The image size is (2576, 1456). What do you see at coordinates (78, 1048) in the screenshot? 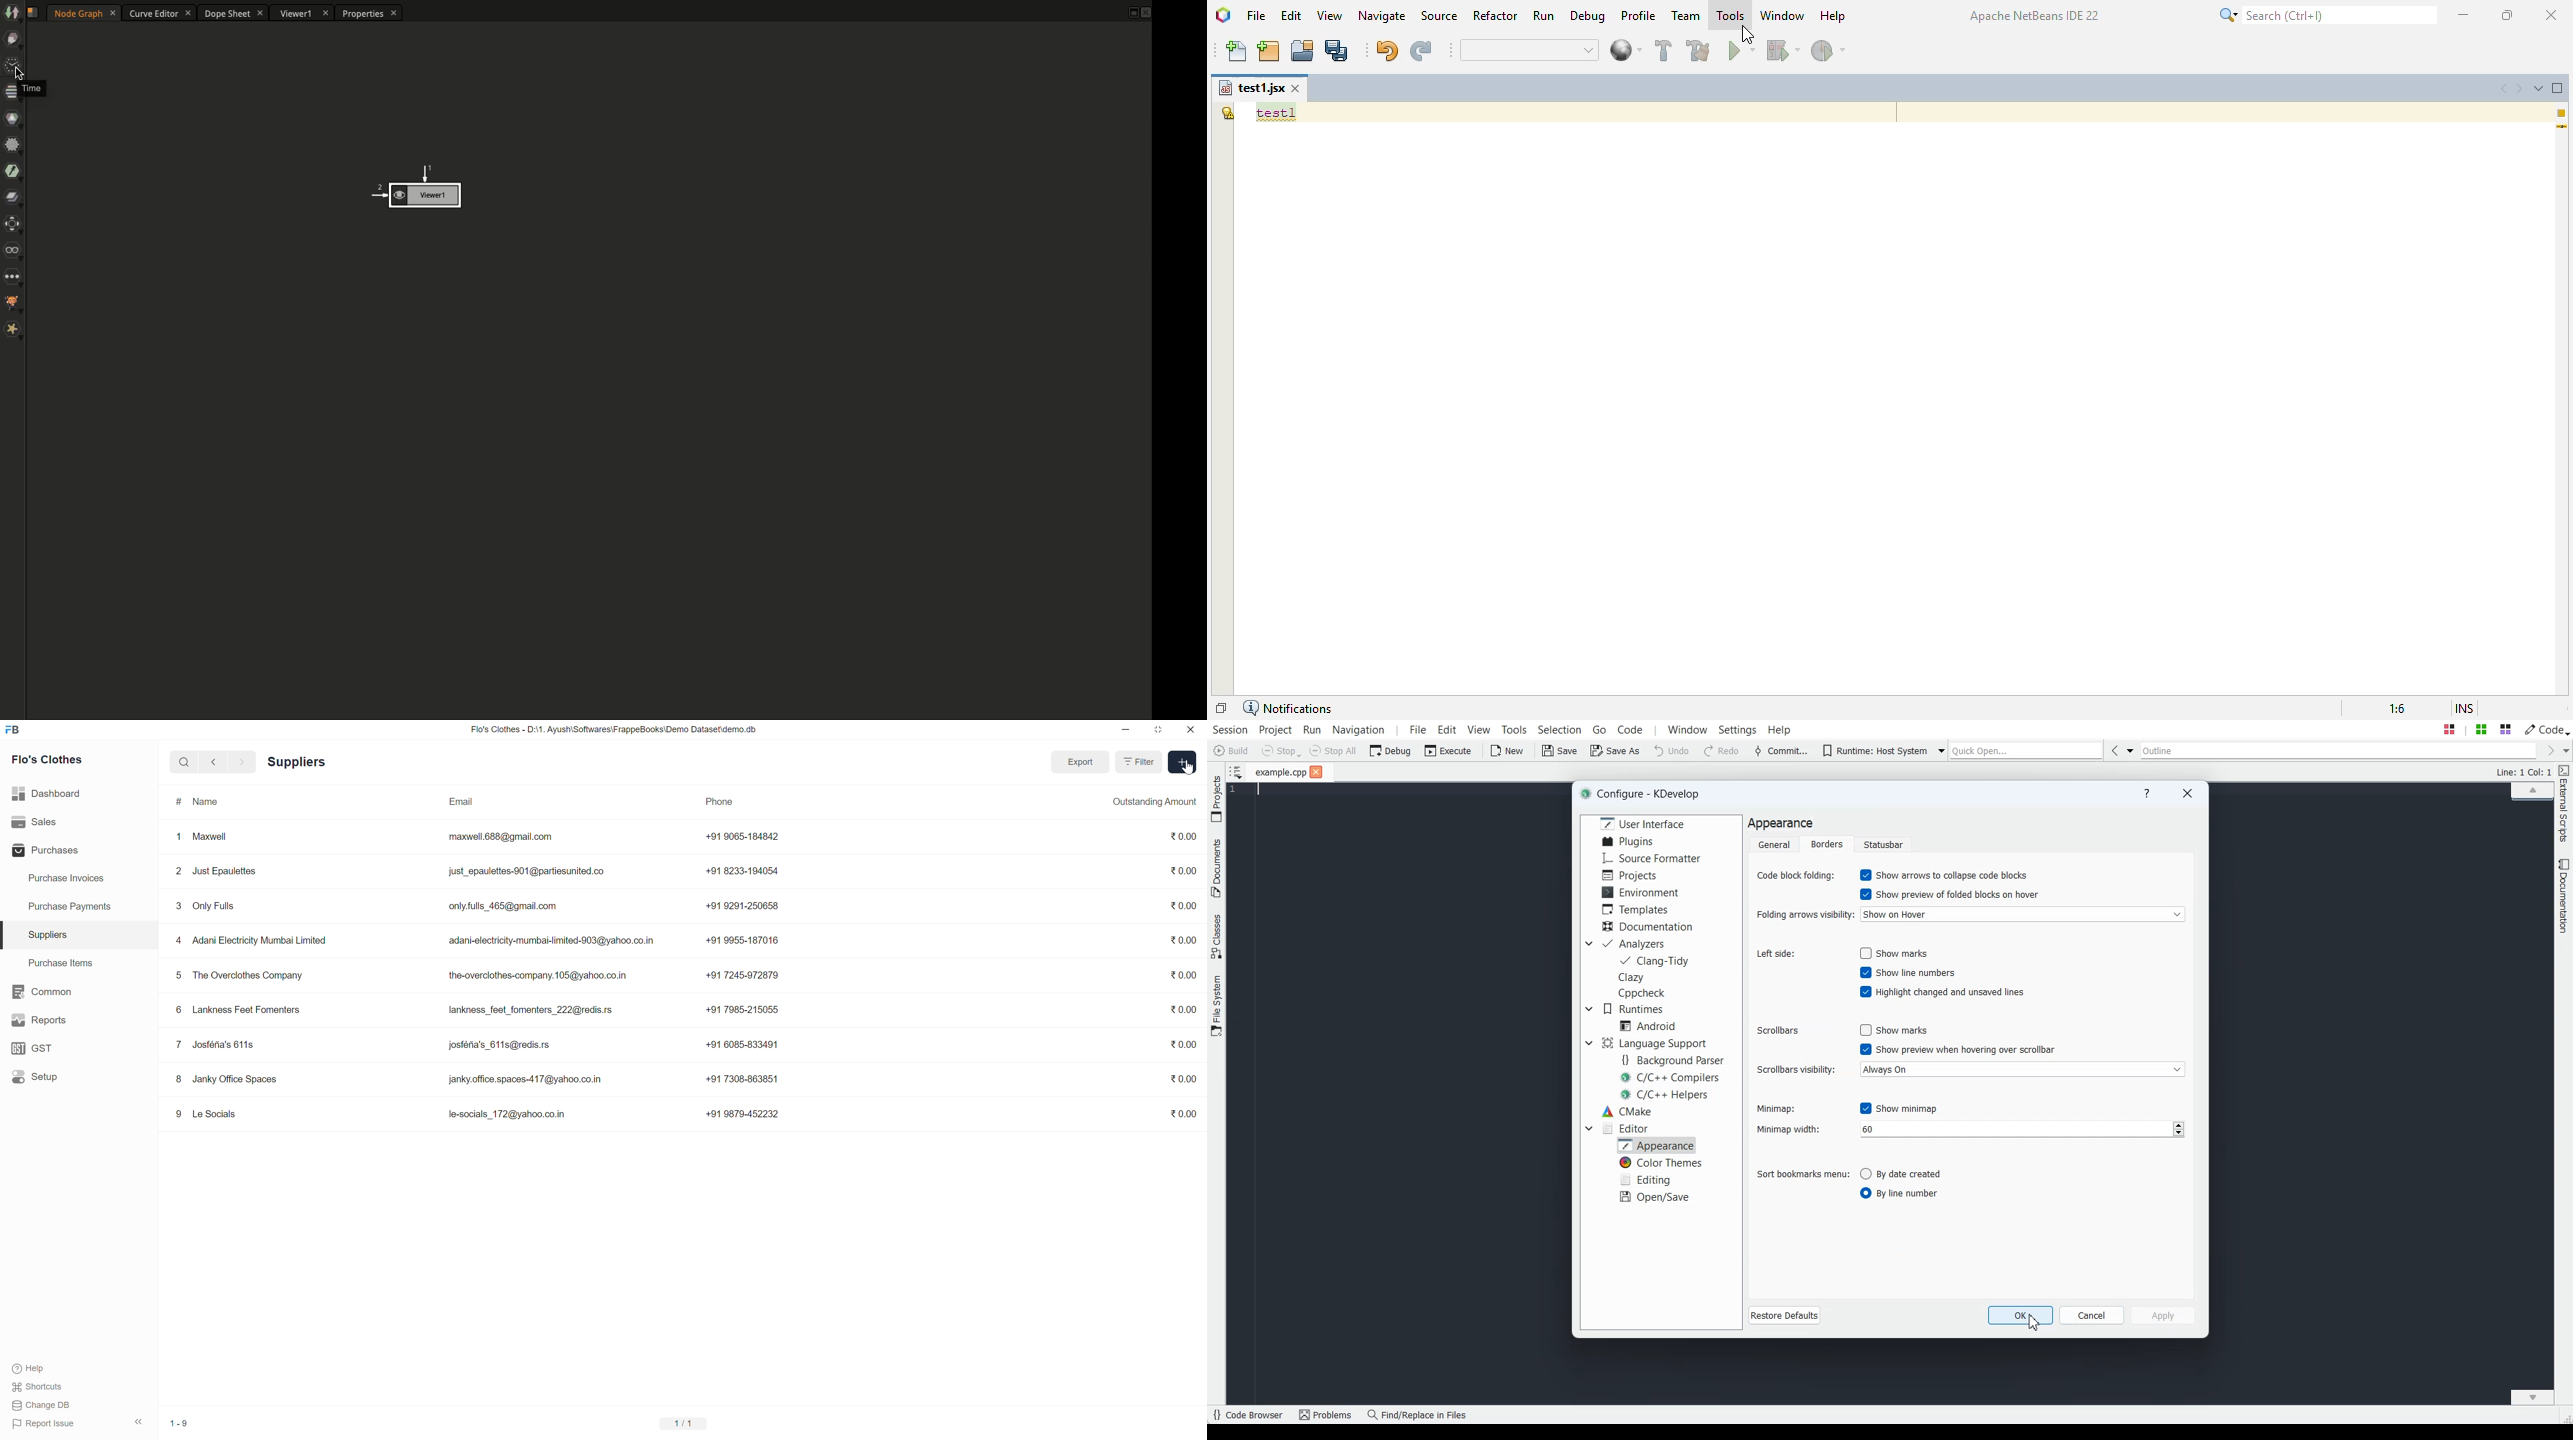
I see `GST` at bounding box center [78, 1048].